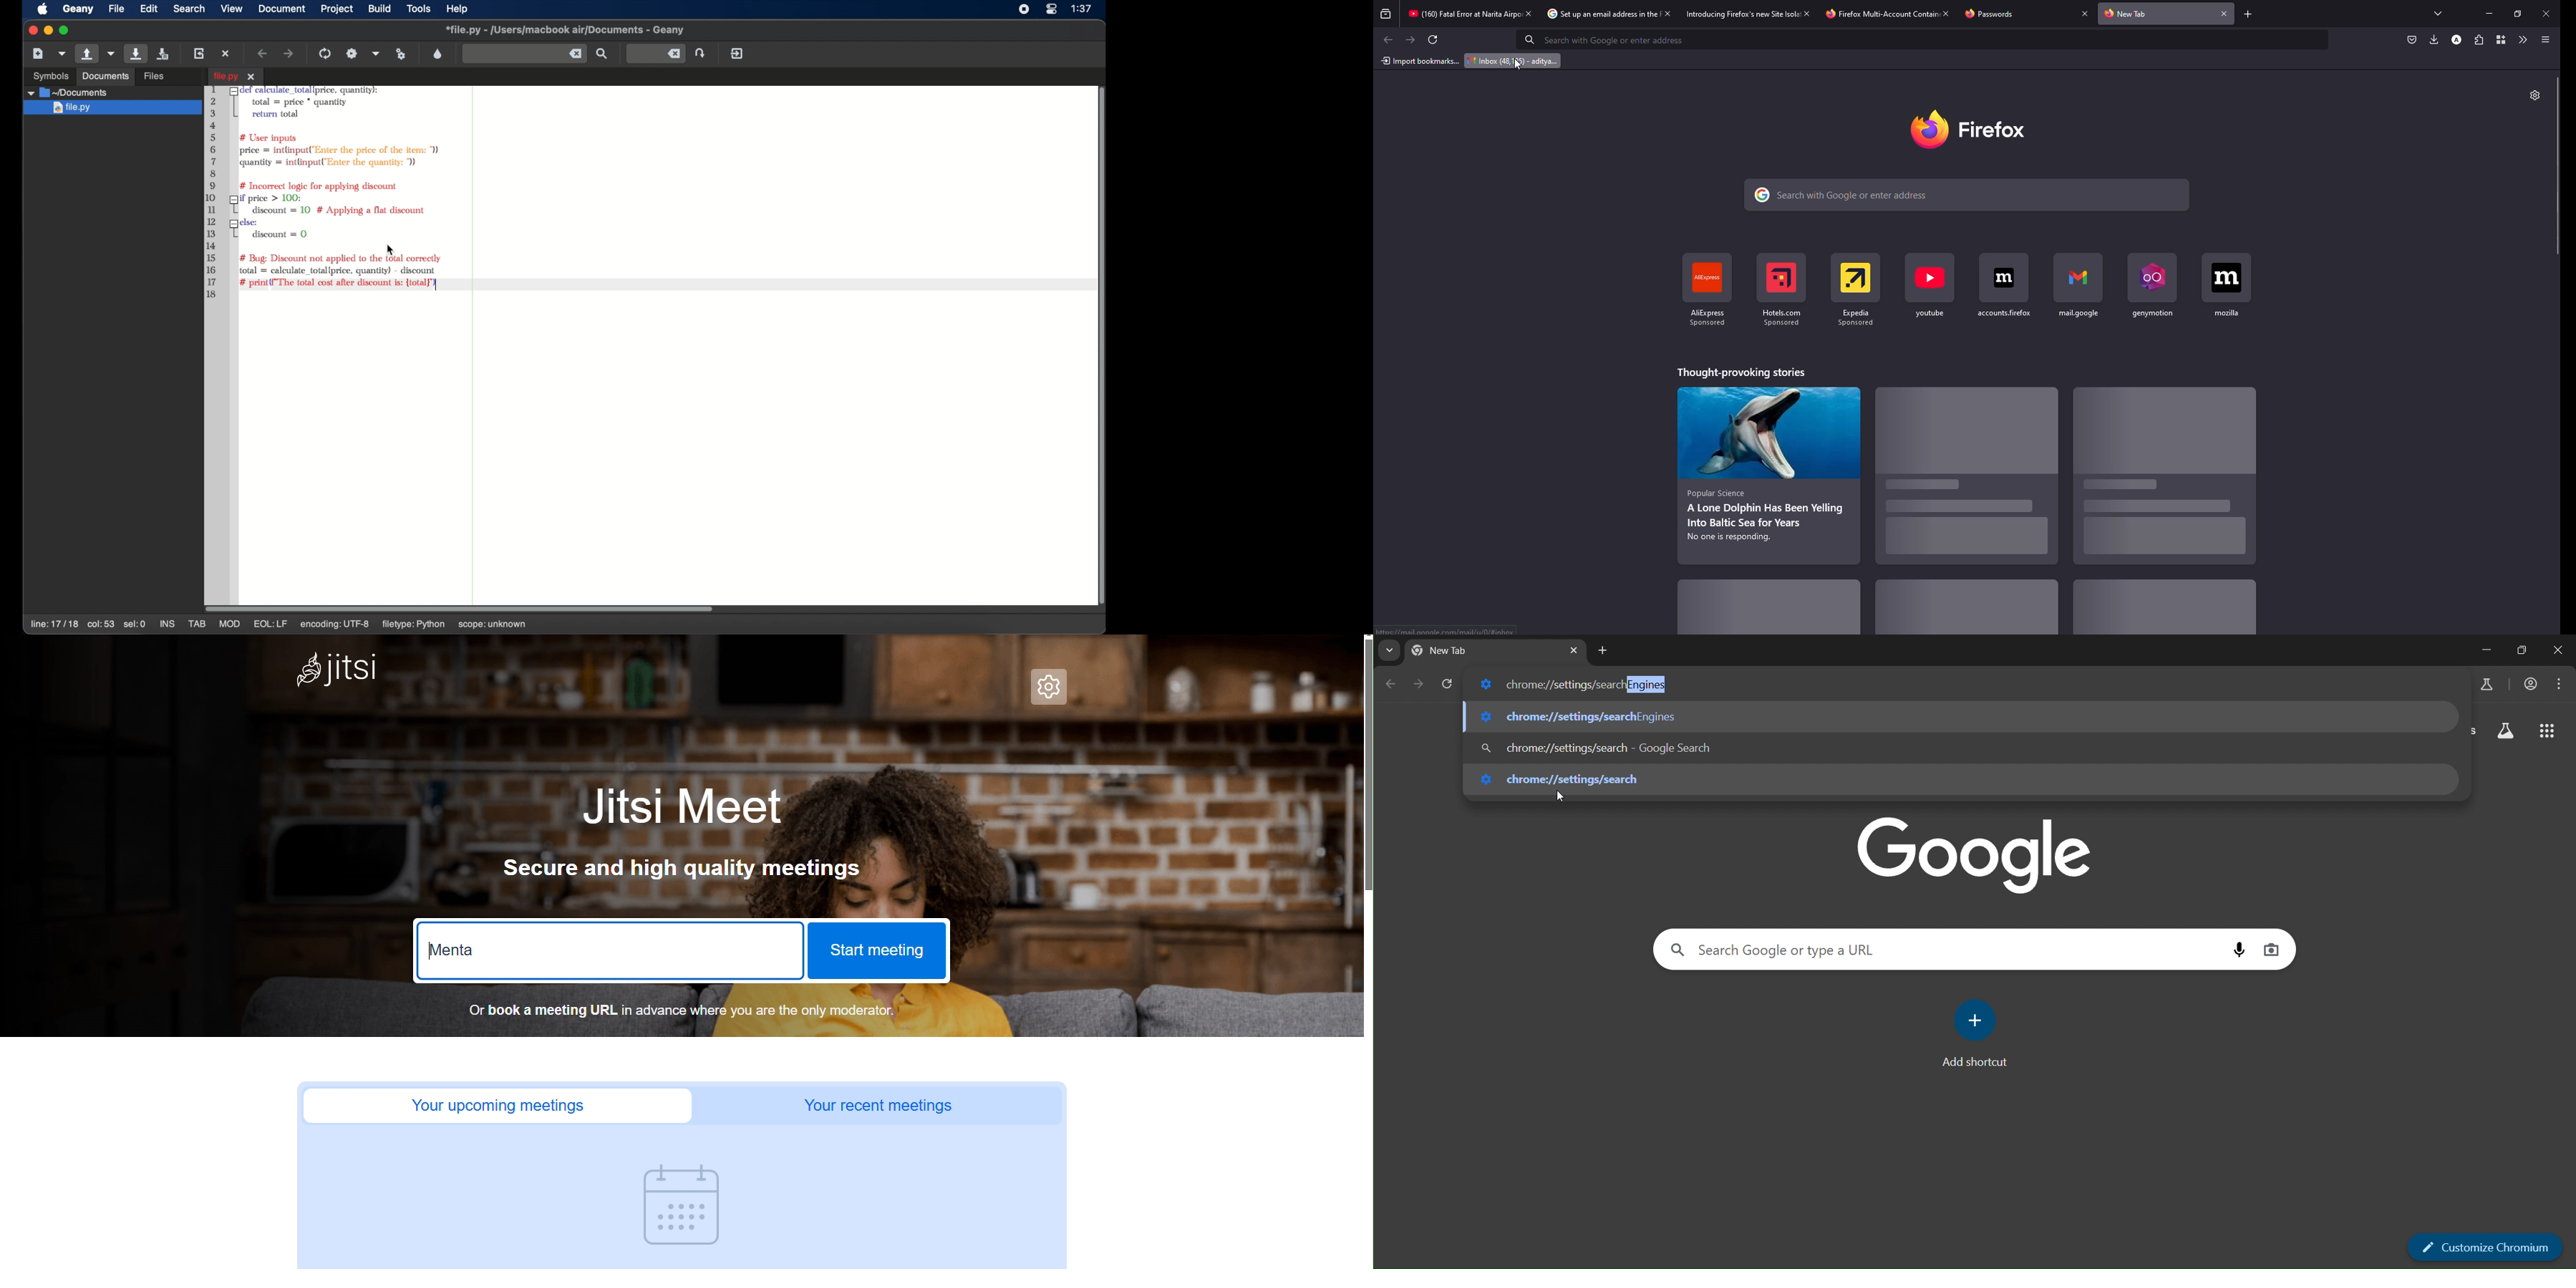 The image size is (2576, 1288). Describe the element at coordinates (1853, 320) in the screenshot. I see `Expedia Sponsored` at that location.